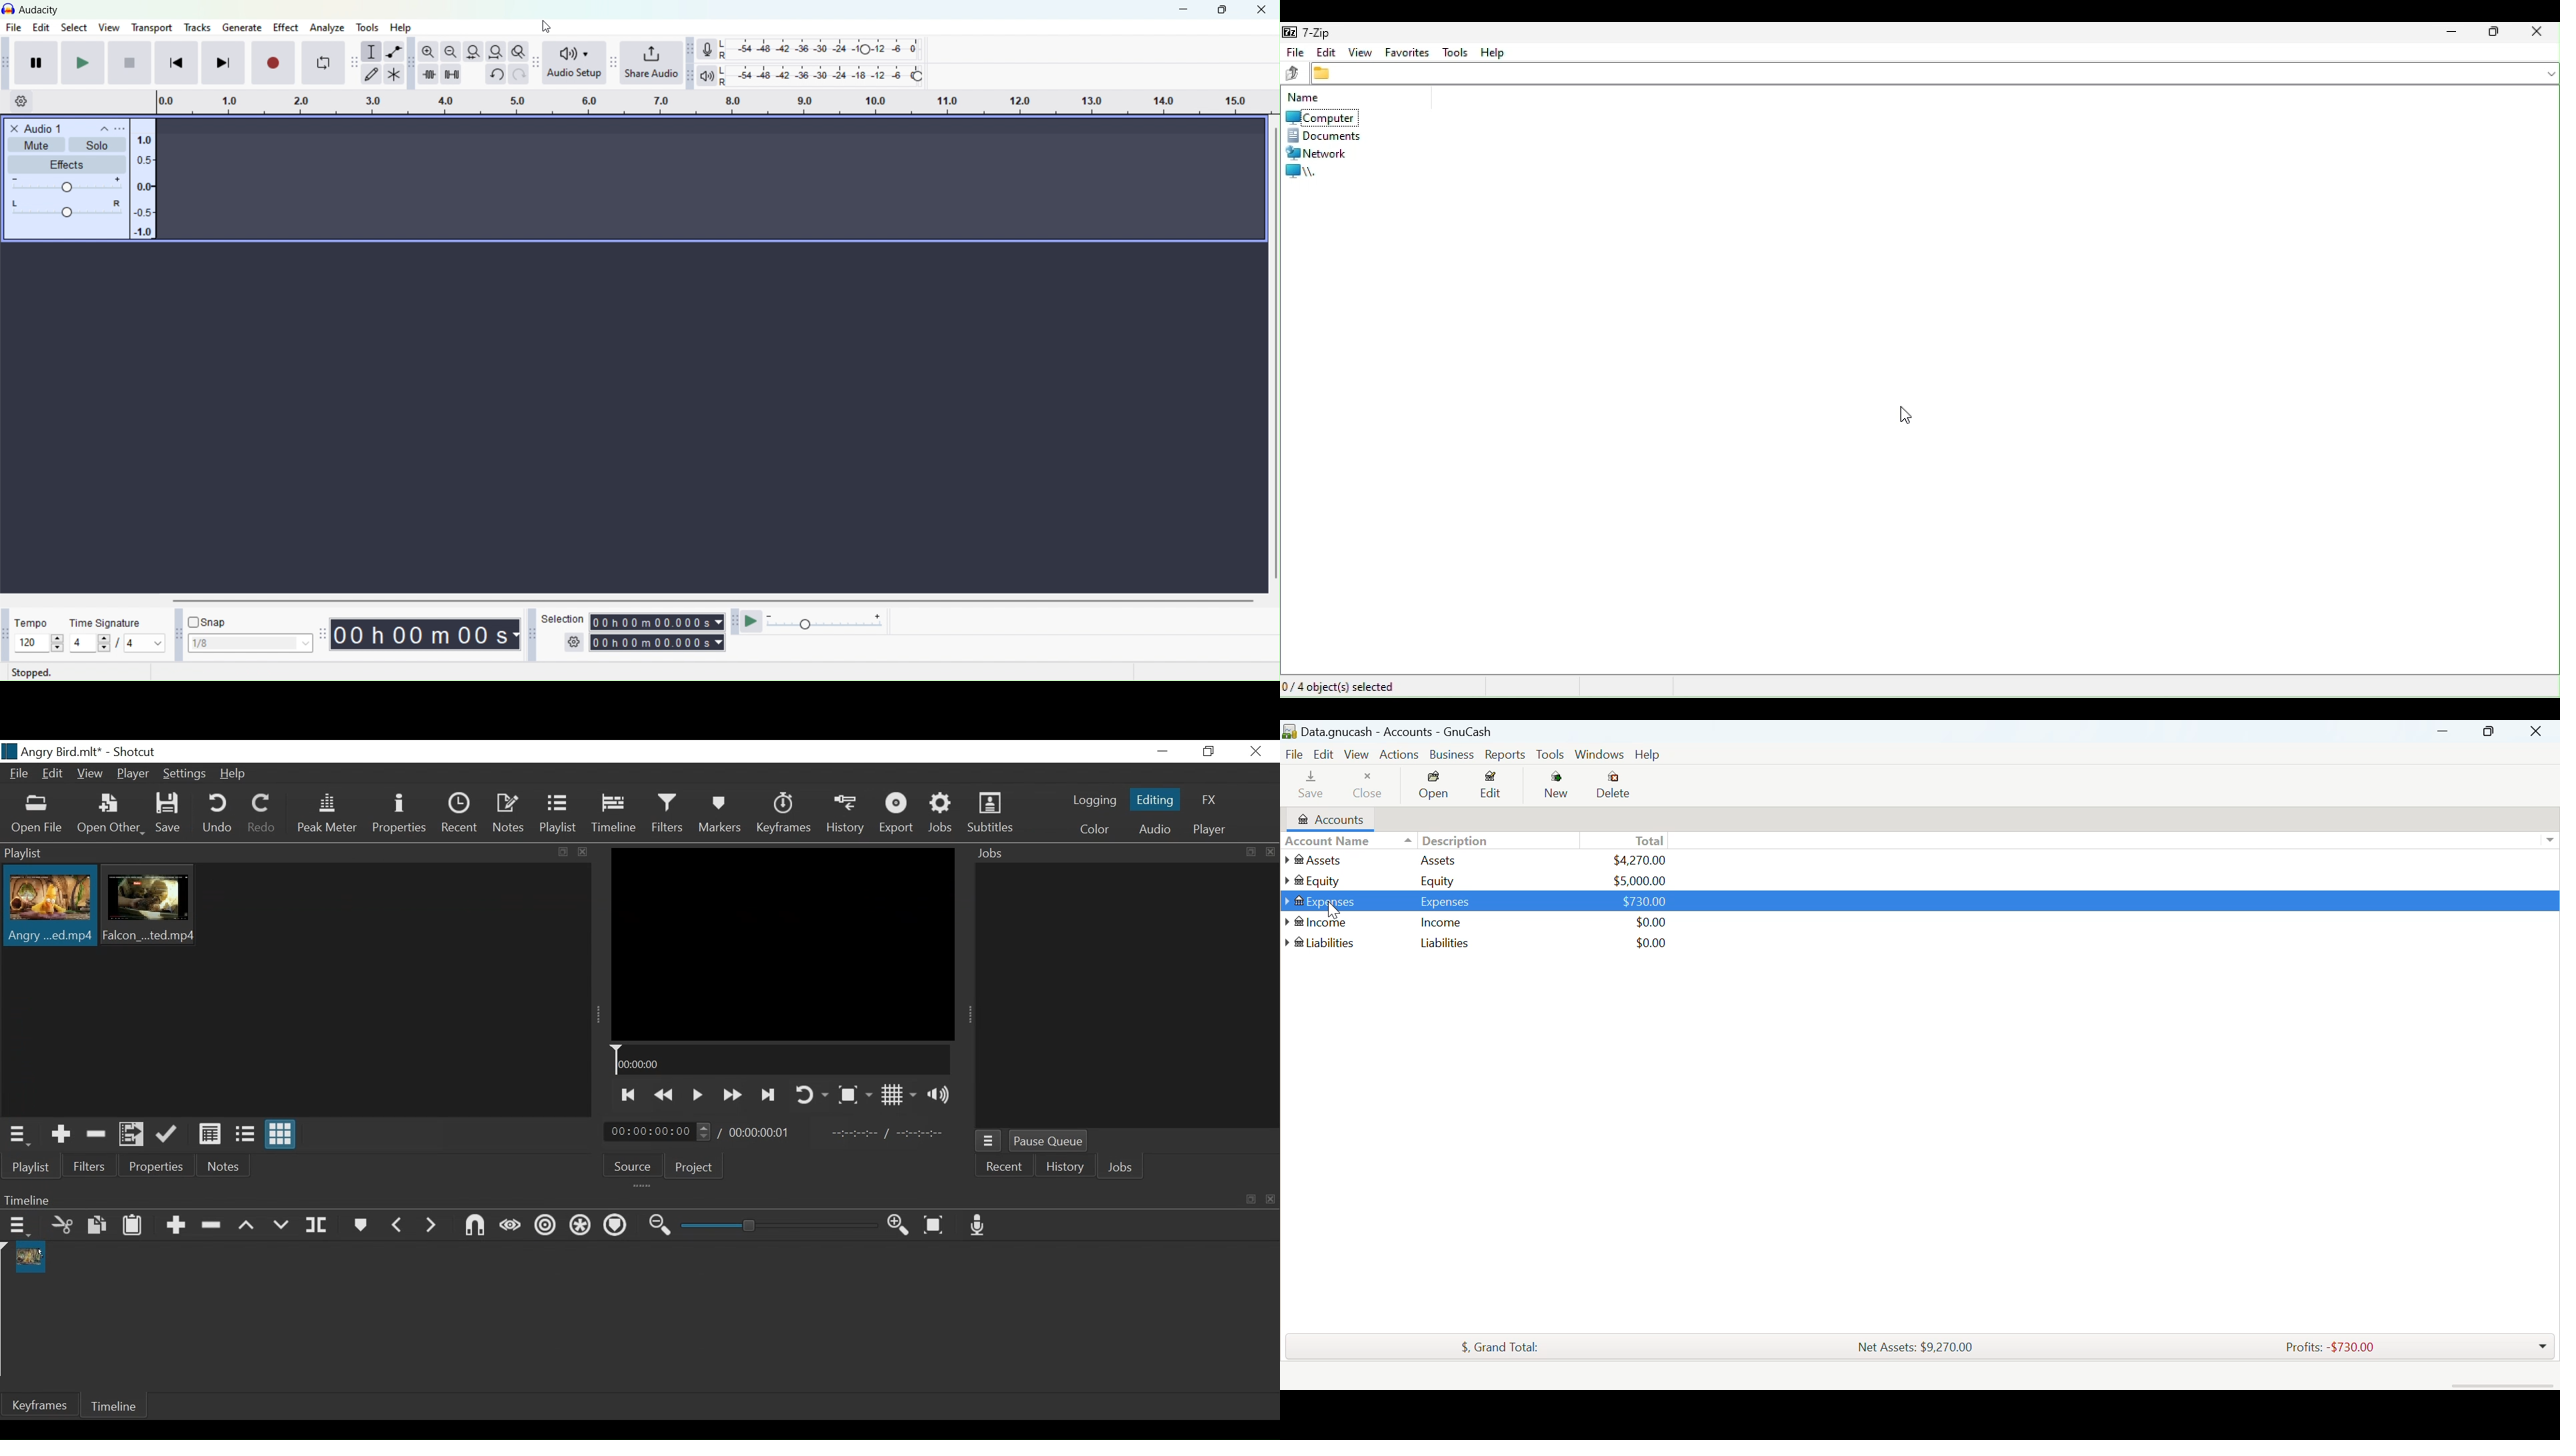 Image resolution: width=2576 pixels, height=1456 pixels. Describe the element at coordinates (171, 814) in the screenshot. I see `Save` at that location.